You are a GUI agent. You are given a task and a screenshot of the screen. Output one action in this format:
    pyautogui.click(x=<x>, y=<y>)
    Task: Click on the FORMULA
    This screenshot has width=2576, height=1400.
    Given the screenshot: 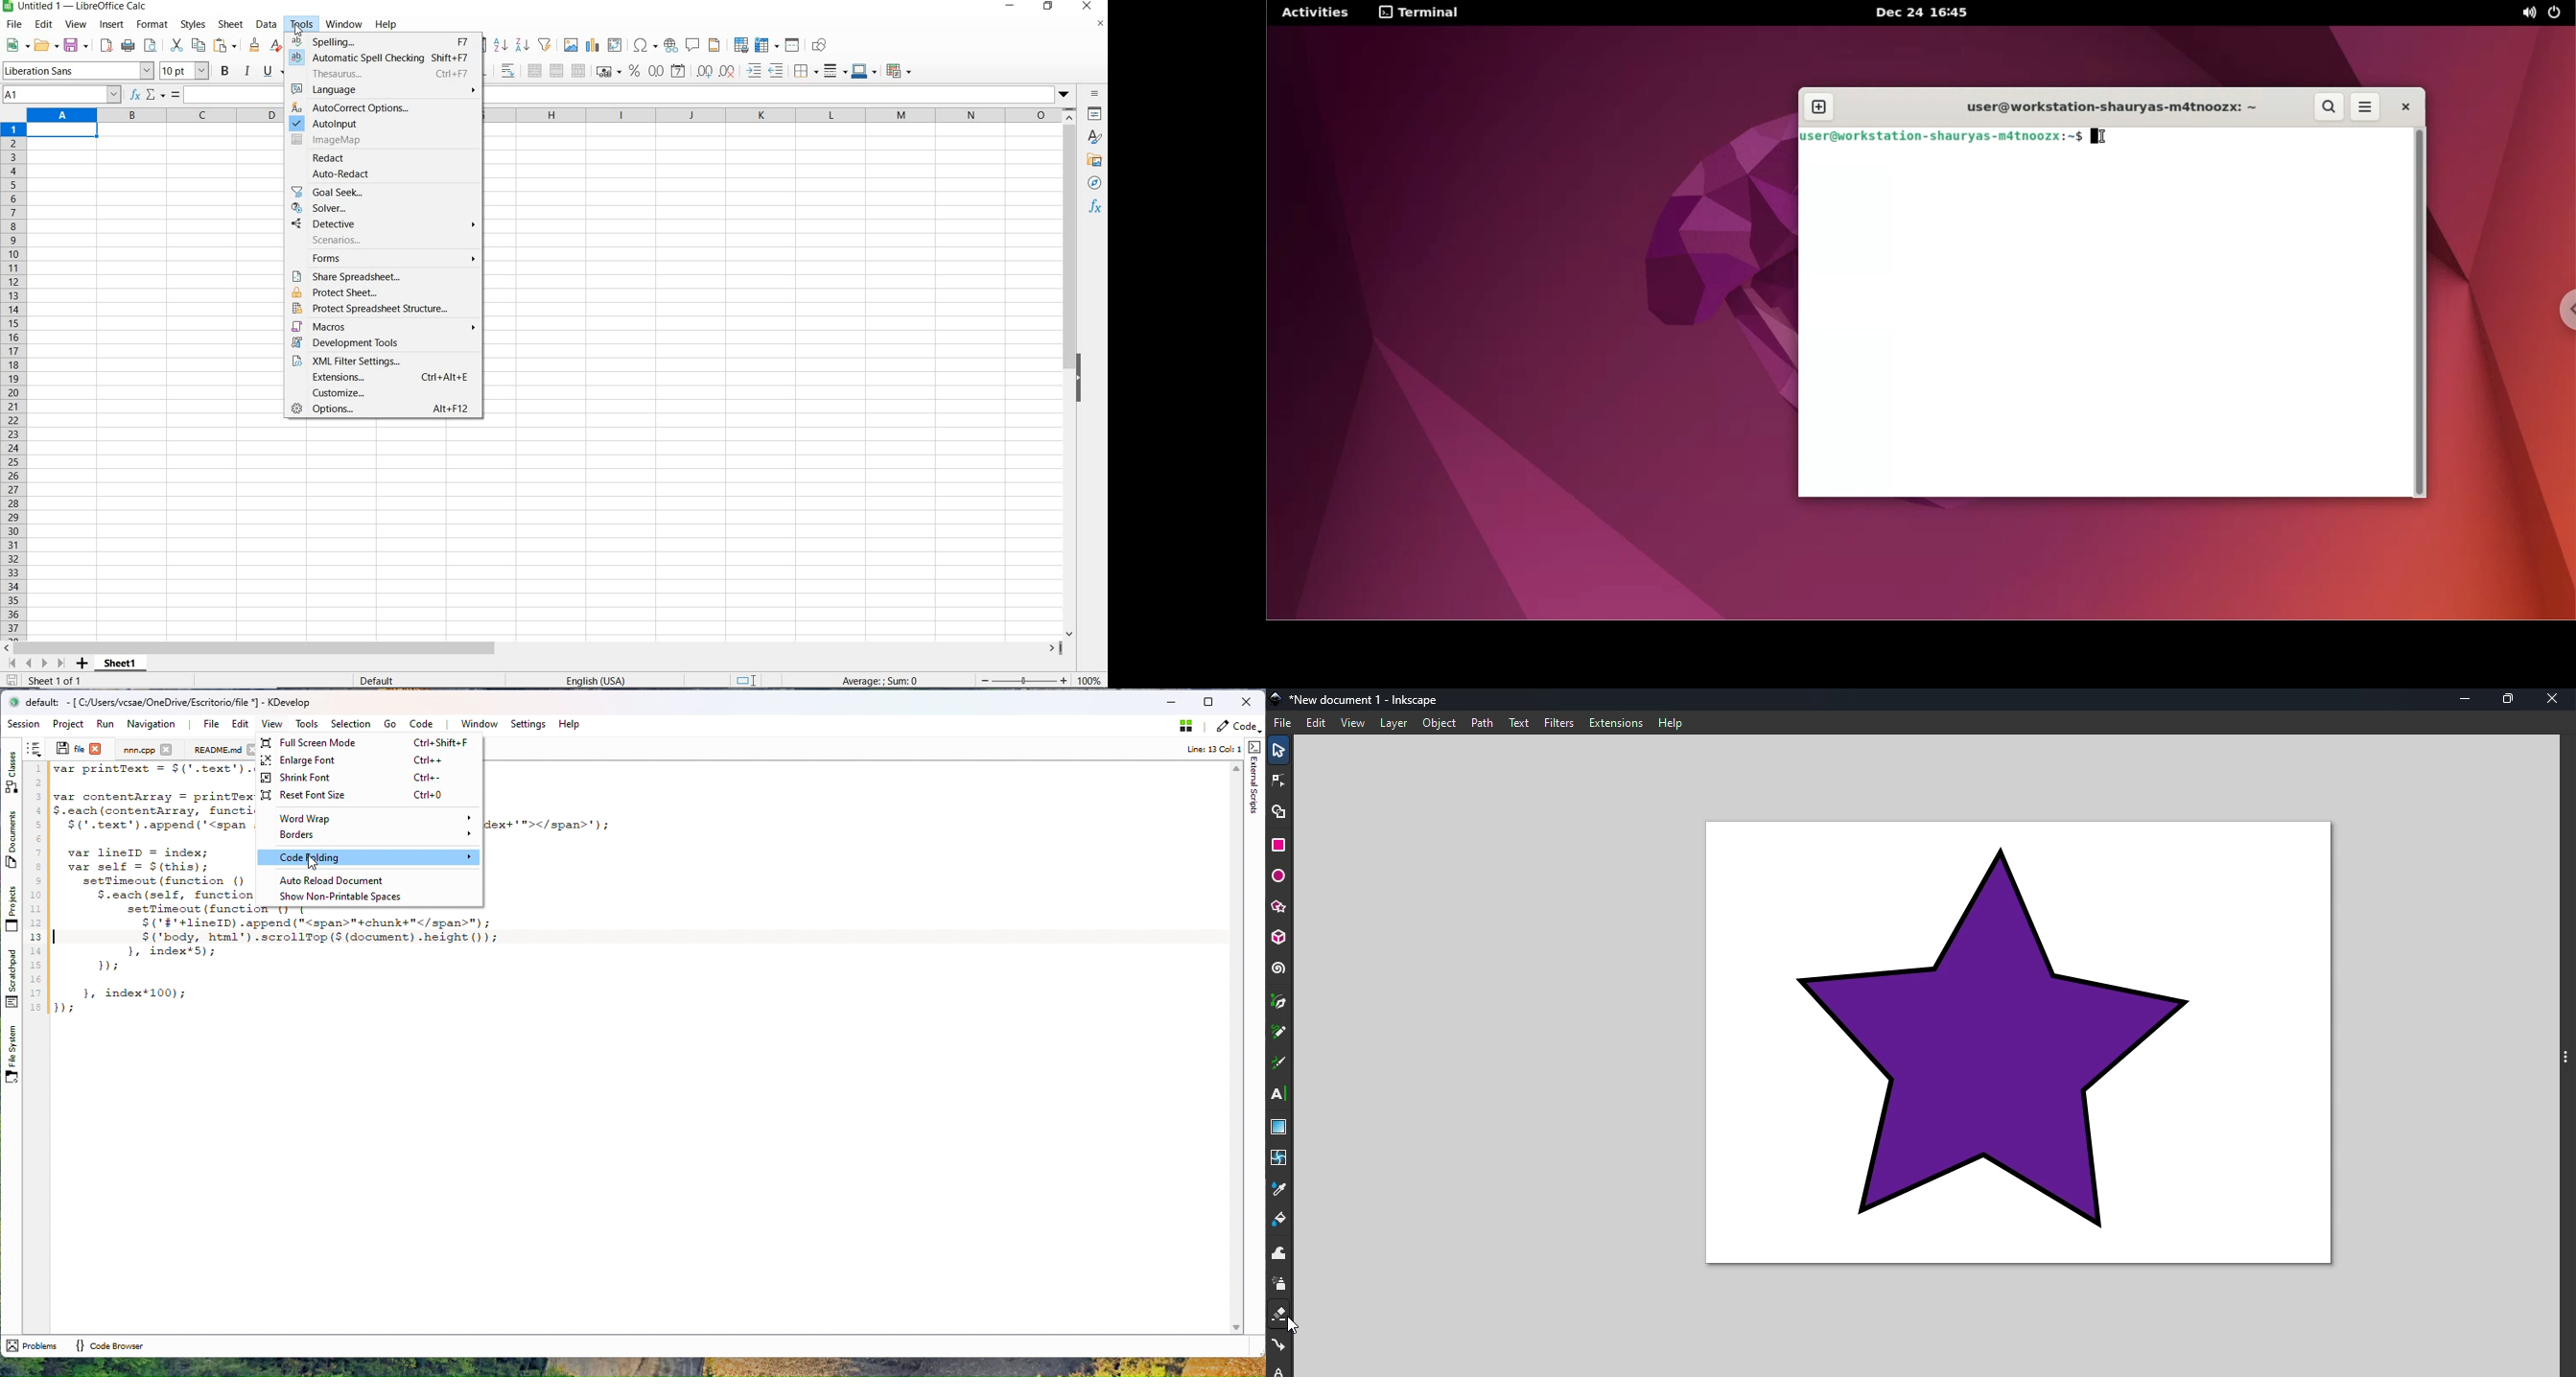 What is the action you would take?
    pyautogui.click(x=876, y=679)
    